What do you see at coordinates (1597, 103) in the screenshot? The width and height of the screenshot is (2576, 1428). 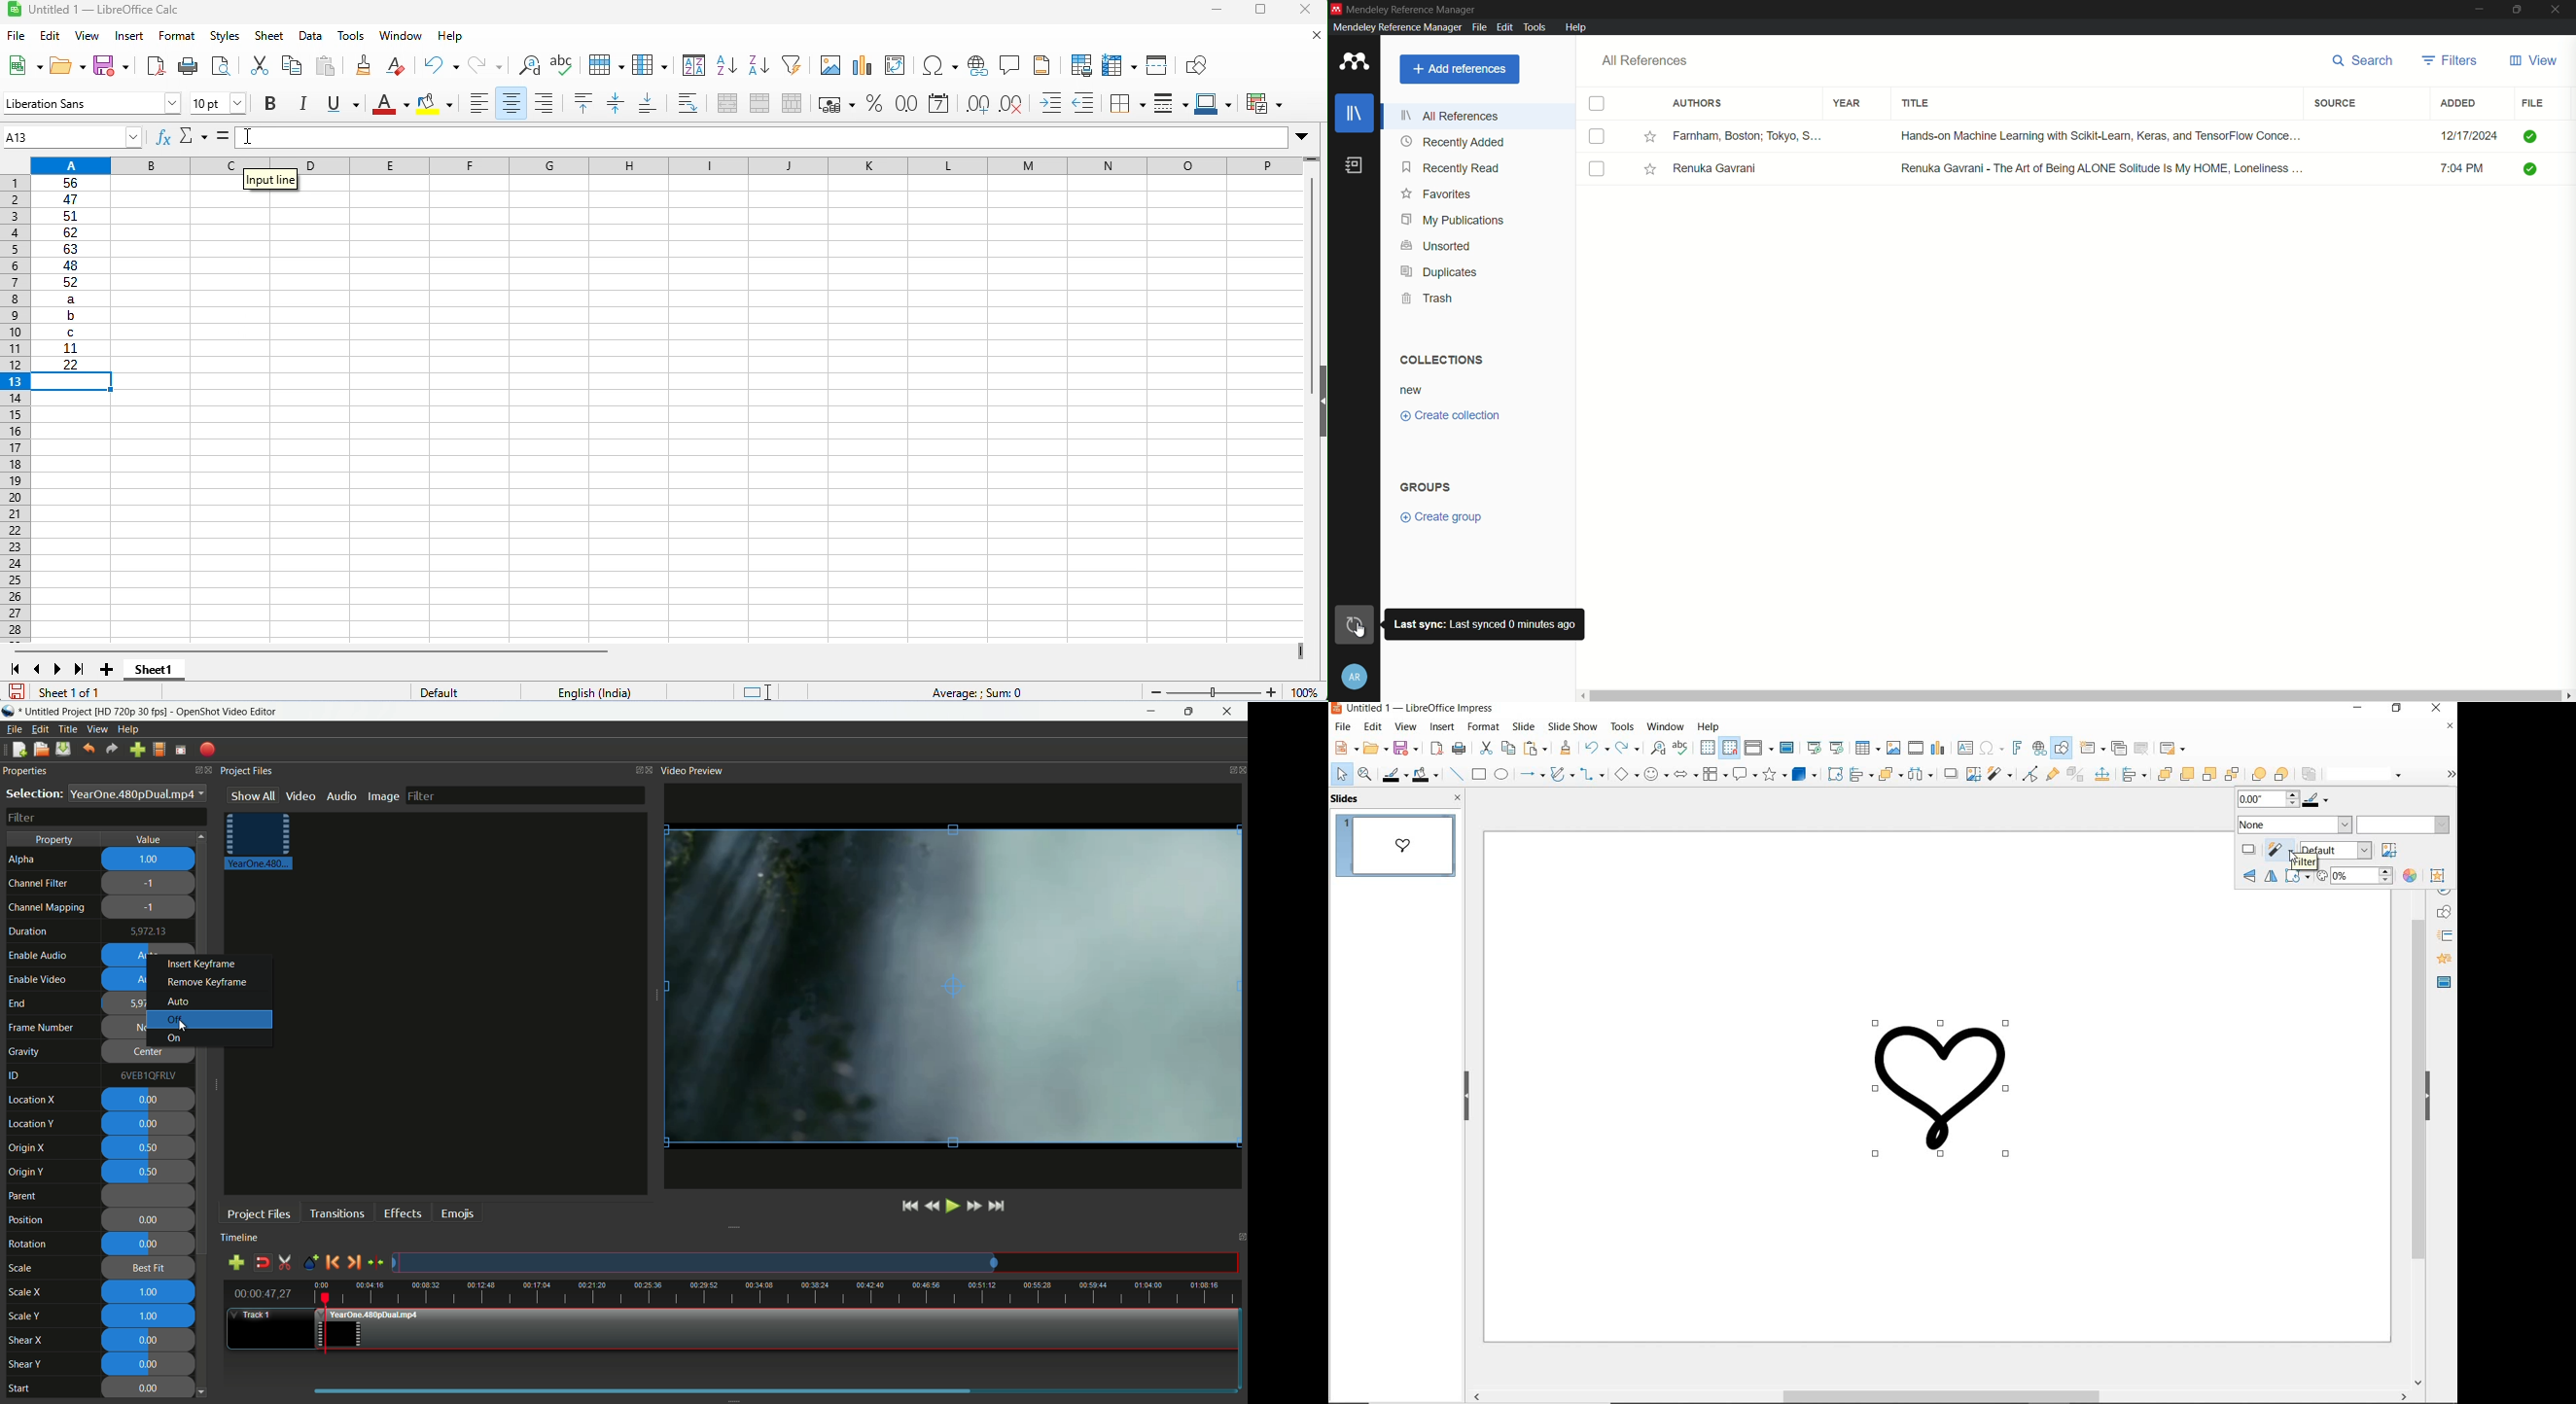 I see `check box` at bounding box center [1597, 103].